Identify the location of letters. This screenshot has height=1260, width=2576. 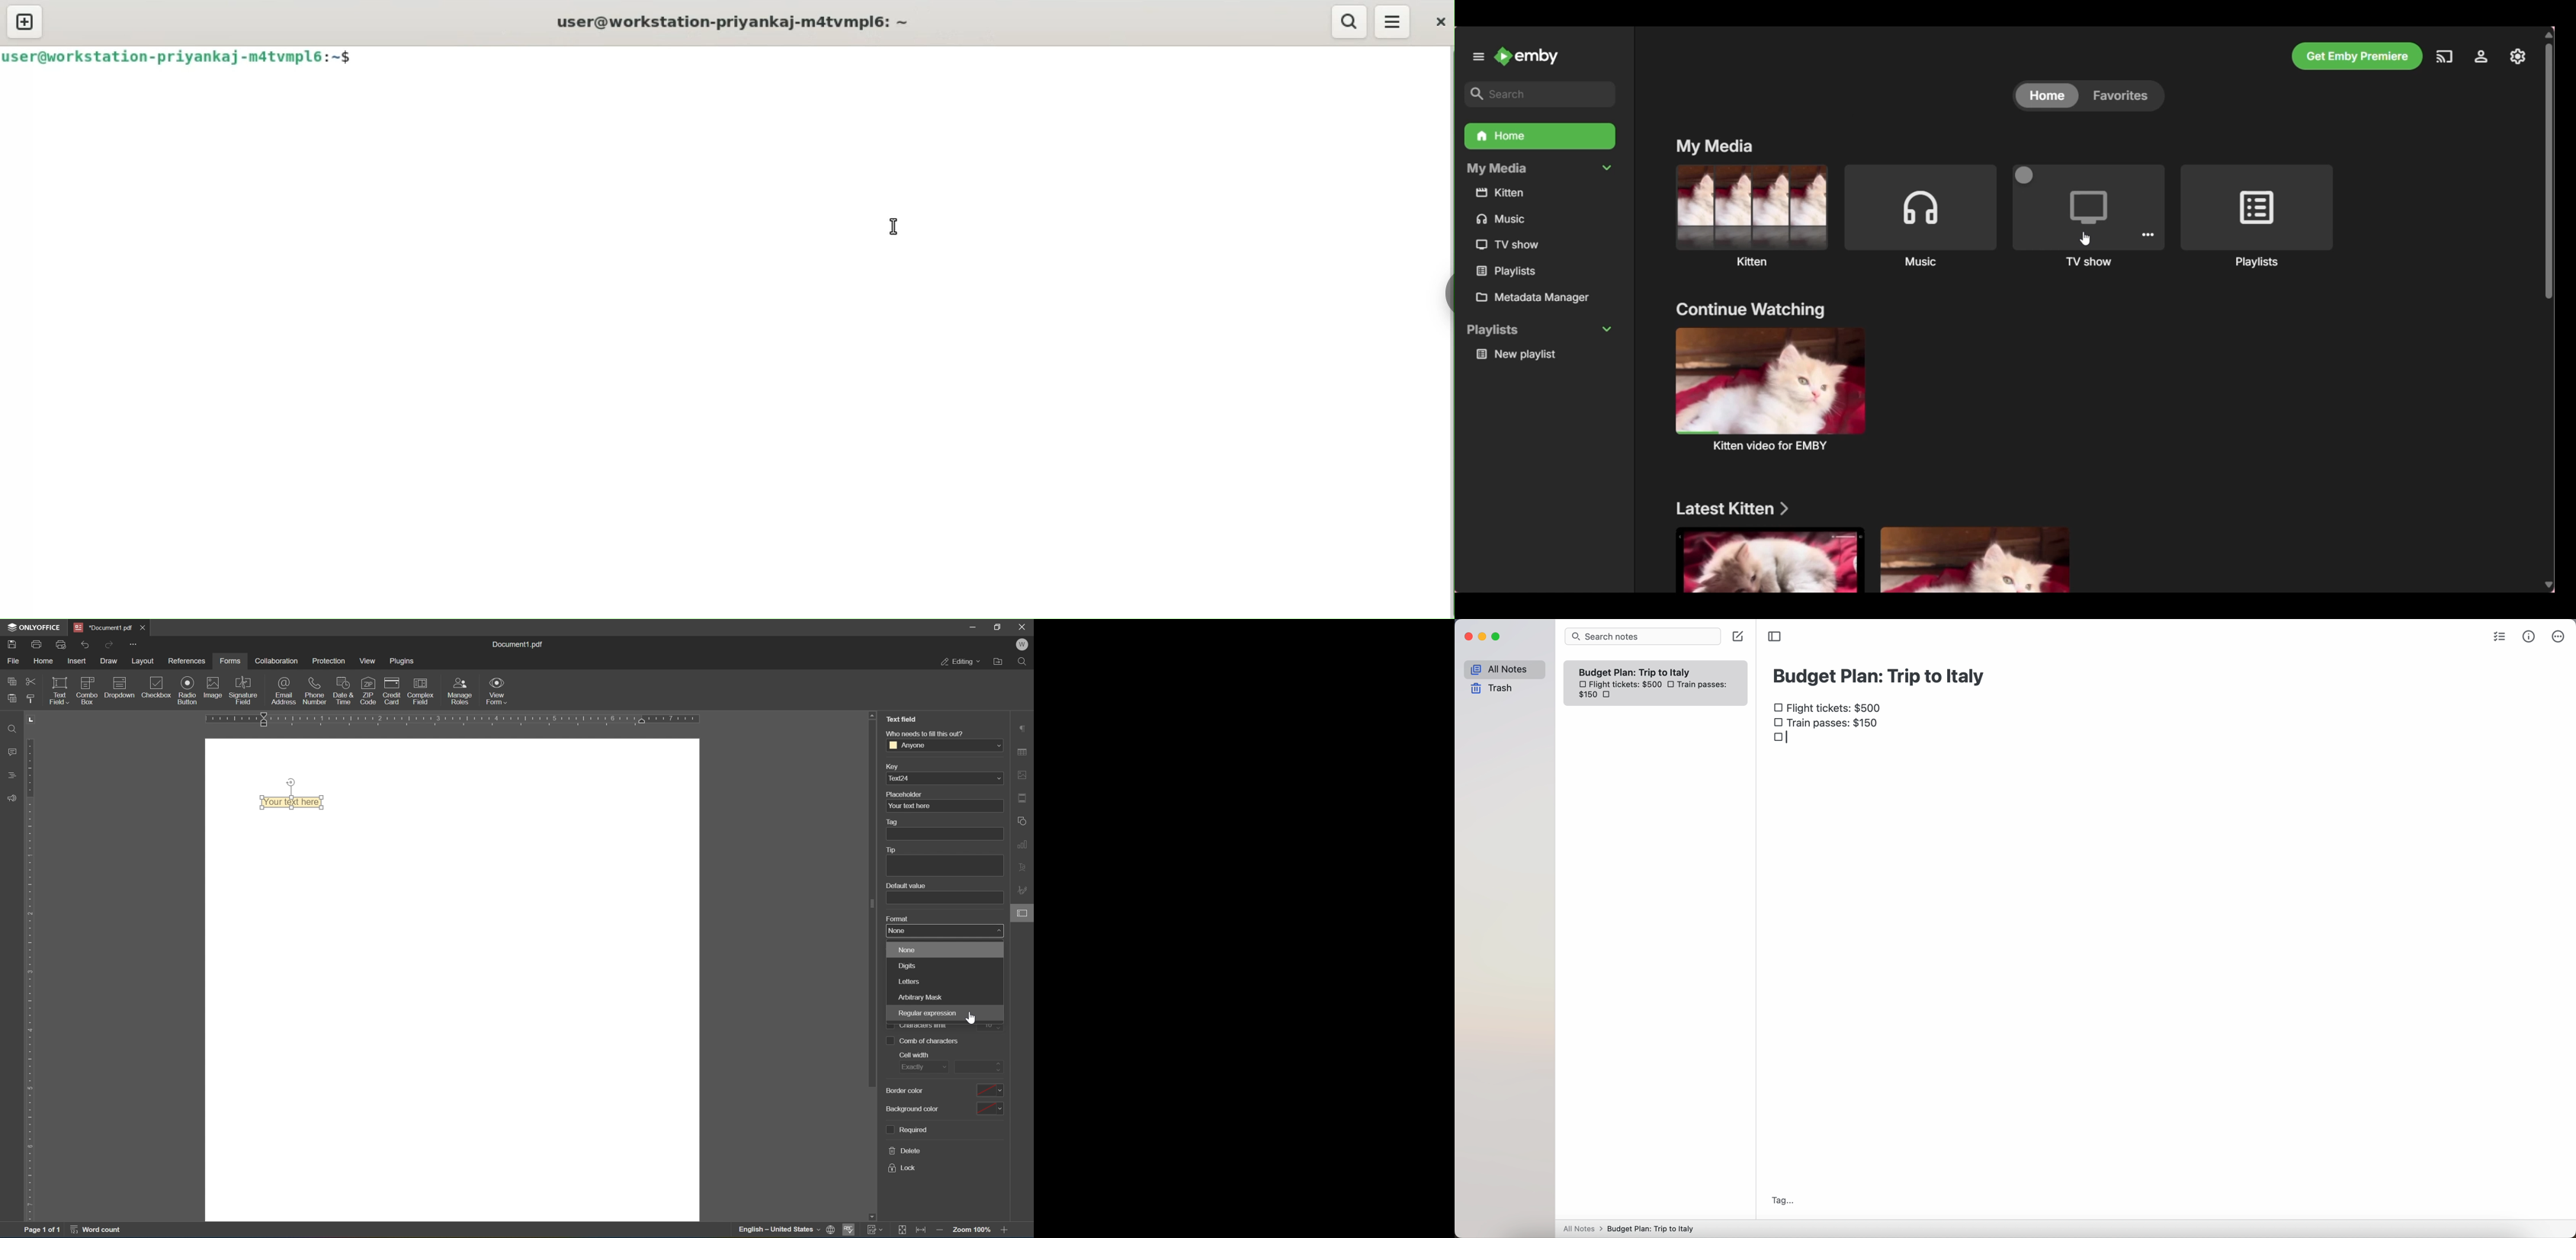
(946, 980).